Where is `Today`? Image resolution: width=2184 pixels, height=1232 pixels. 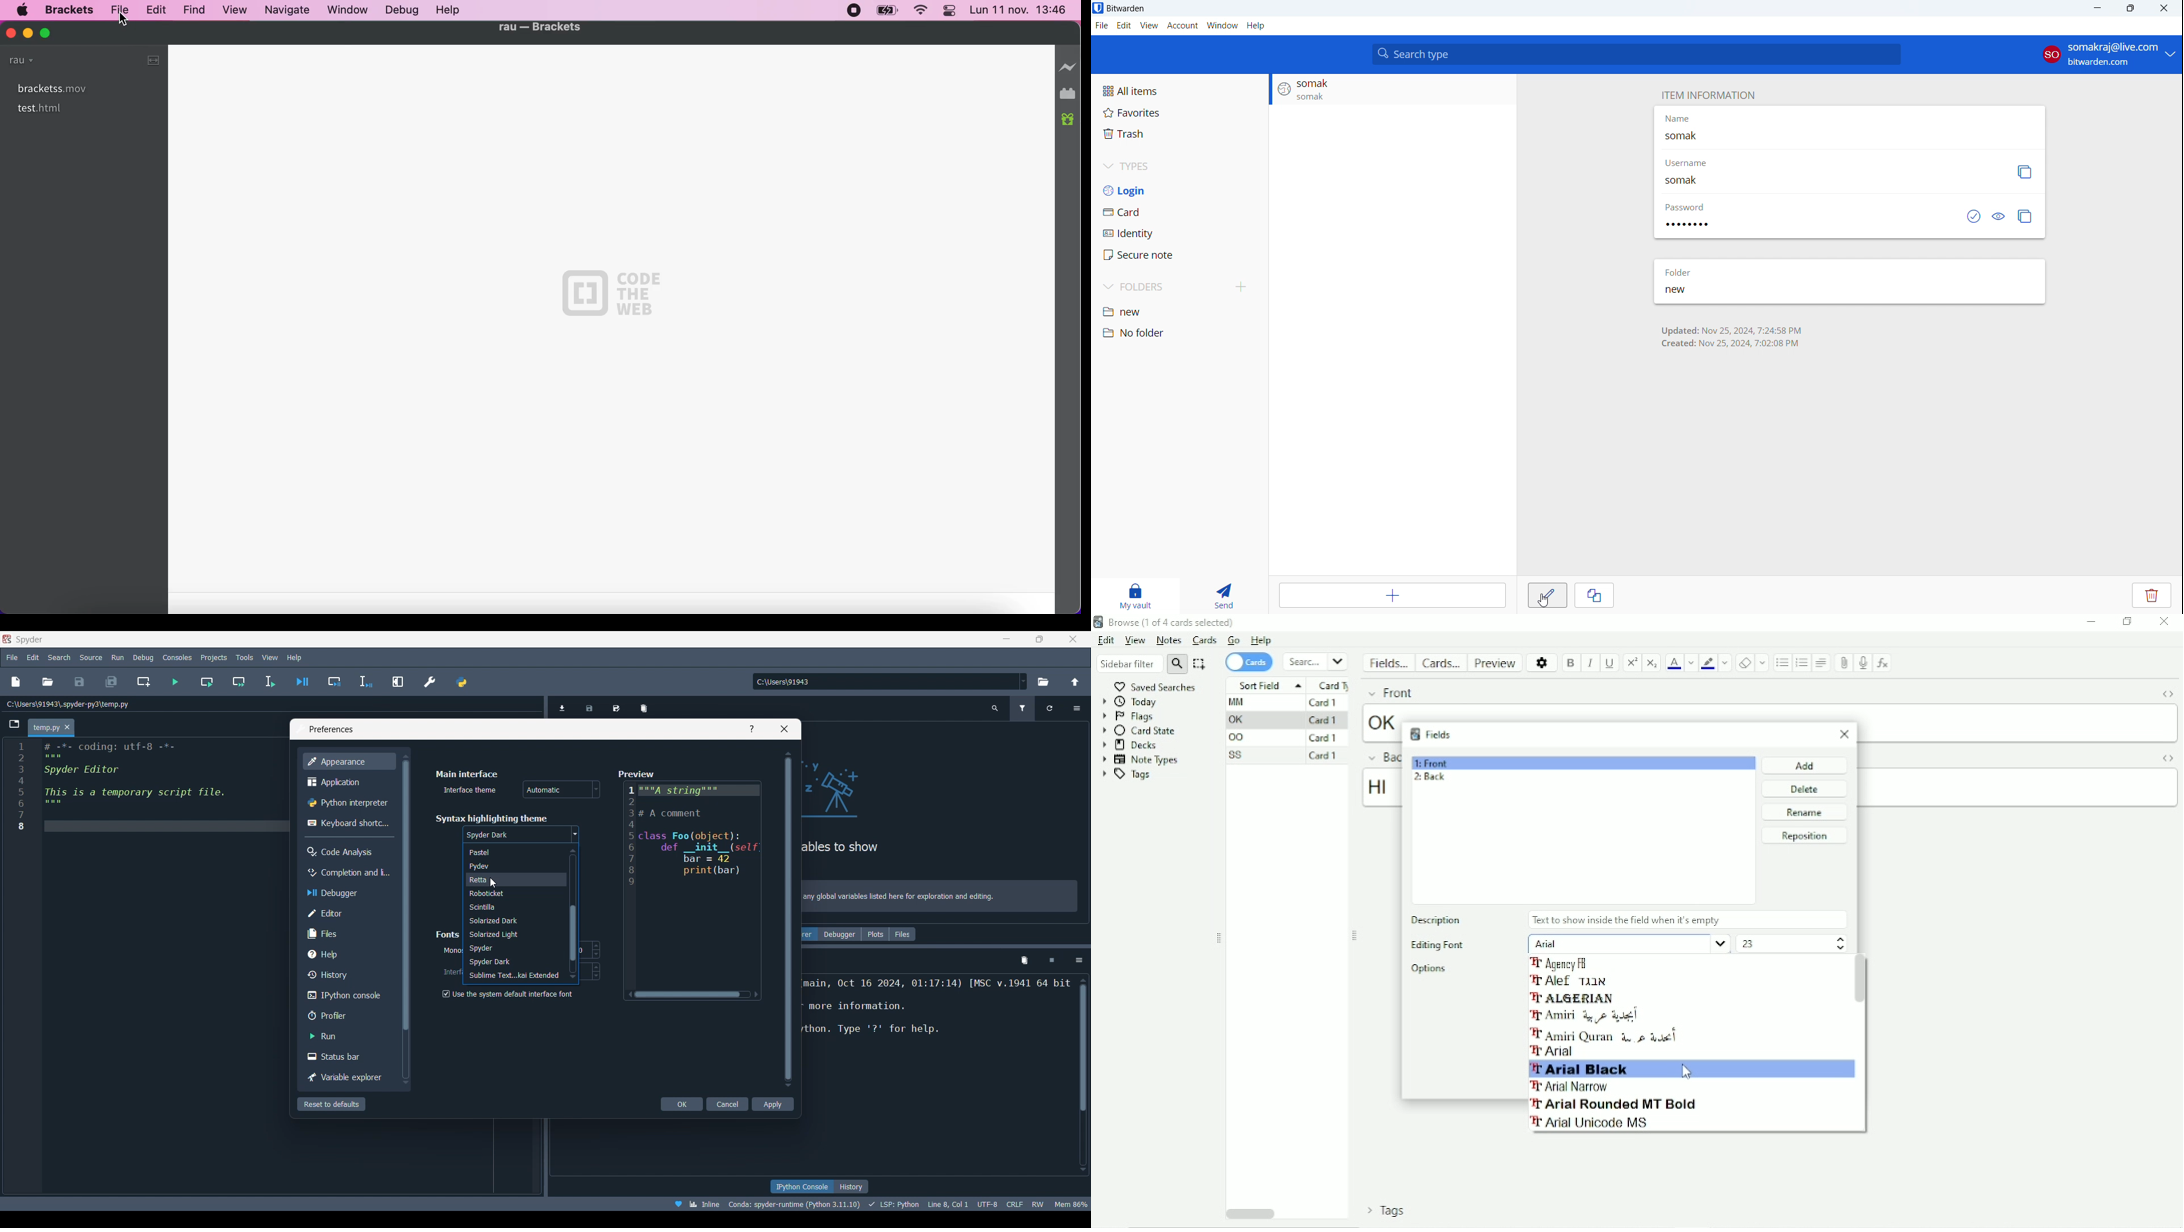
Today is located at coordinates (1132, 702).